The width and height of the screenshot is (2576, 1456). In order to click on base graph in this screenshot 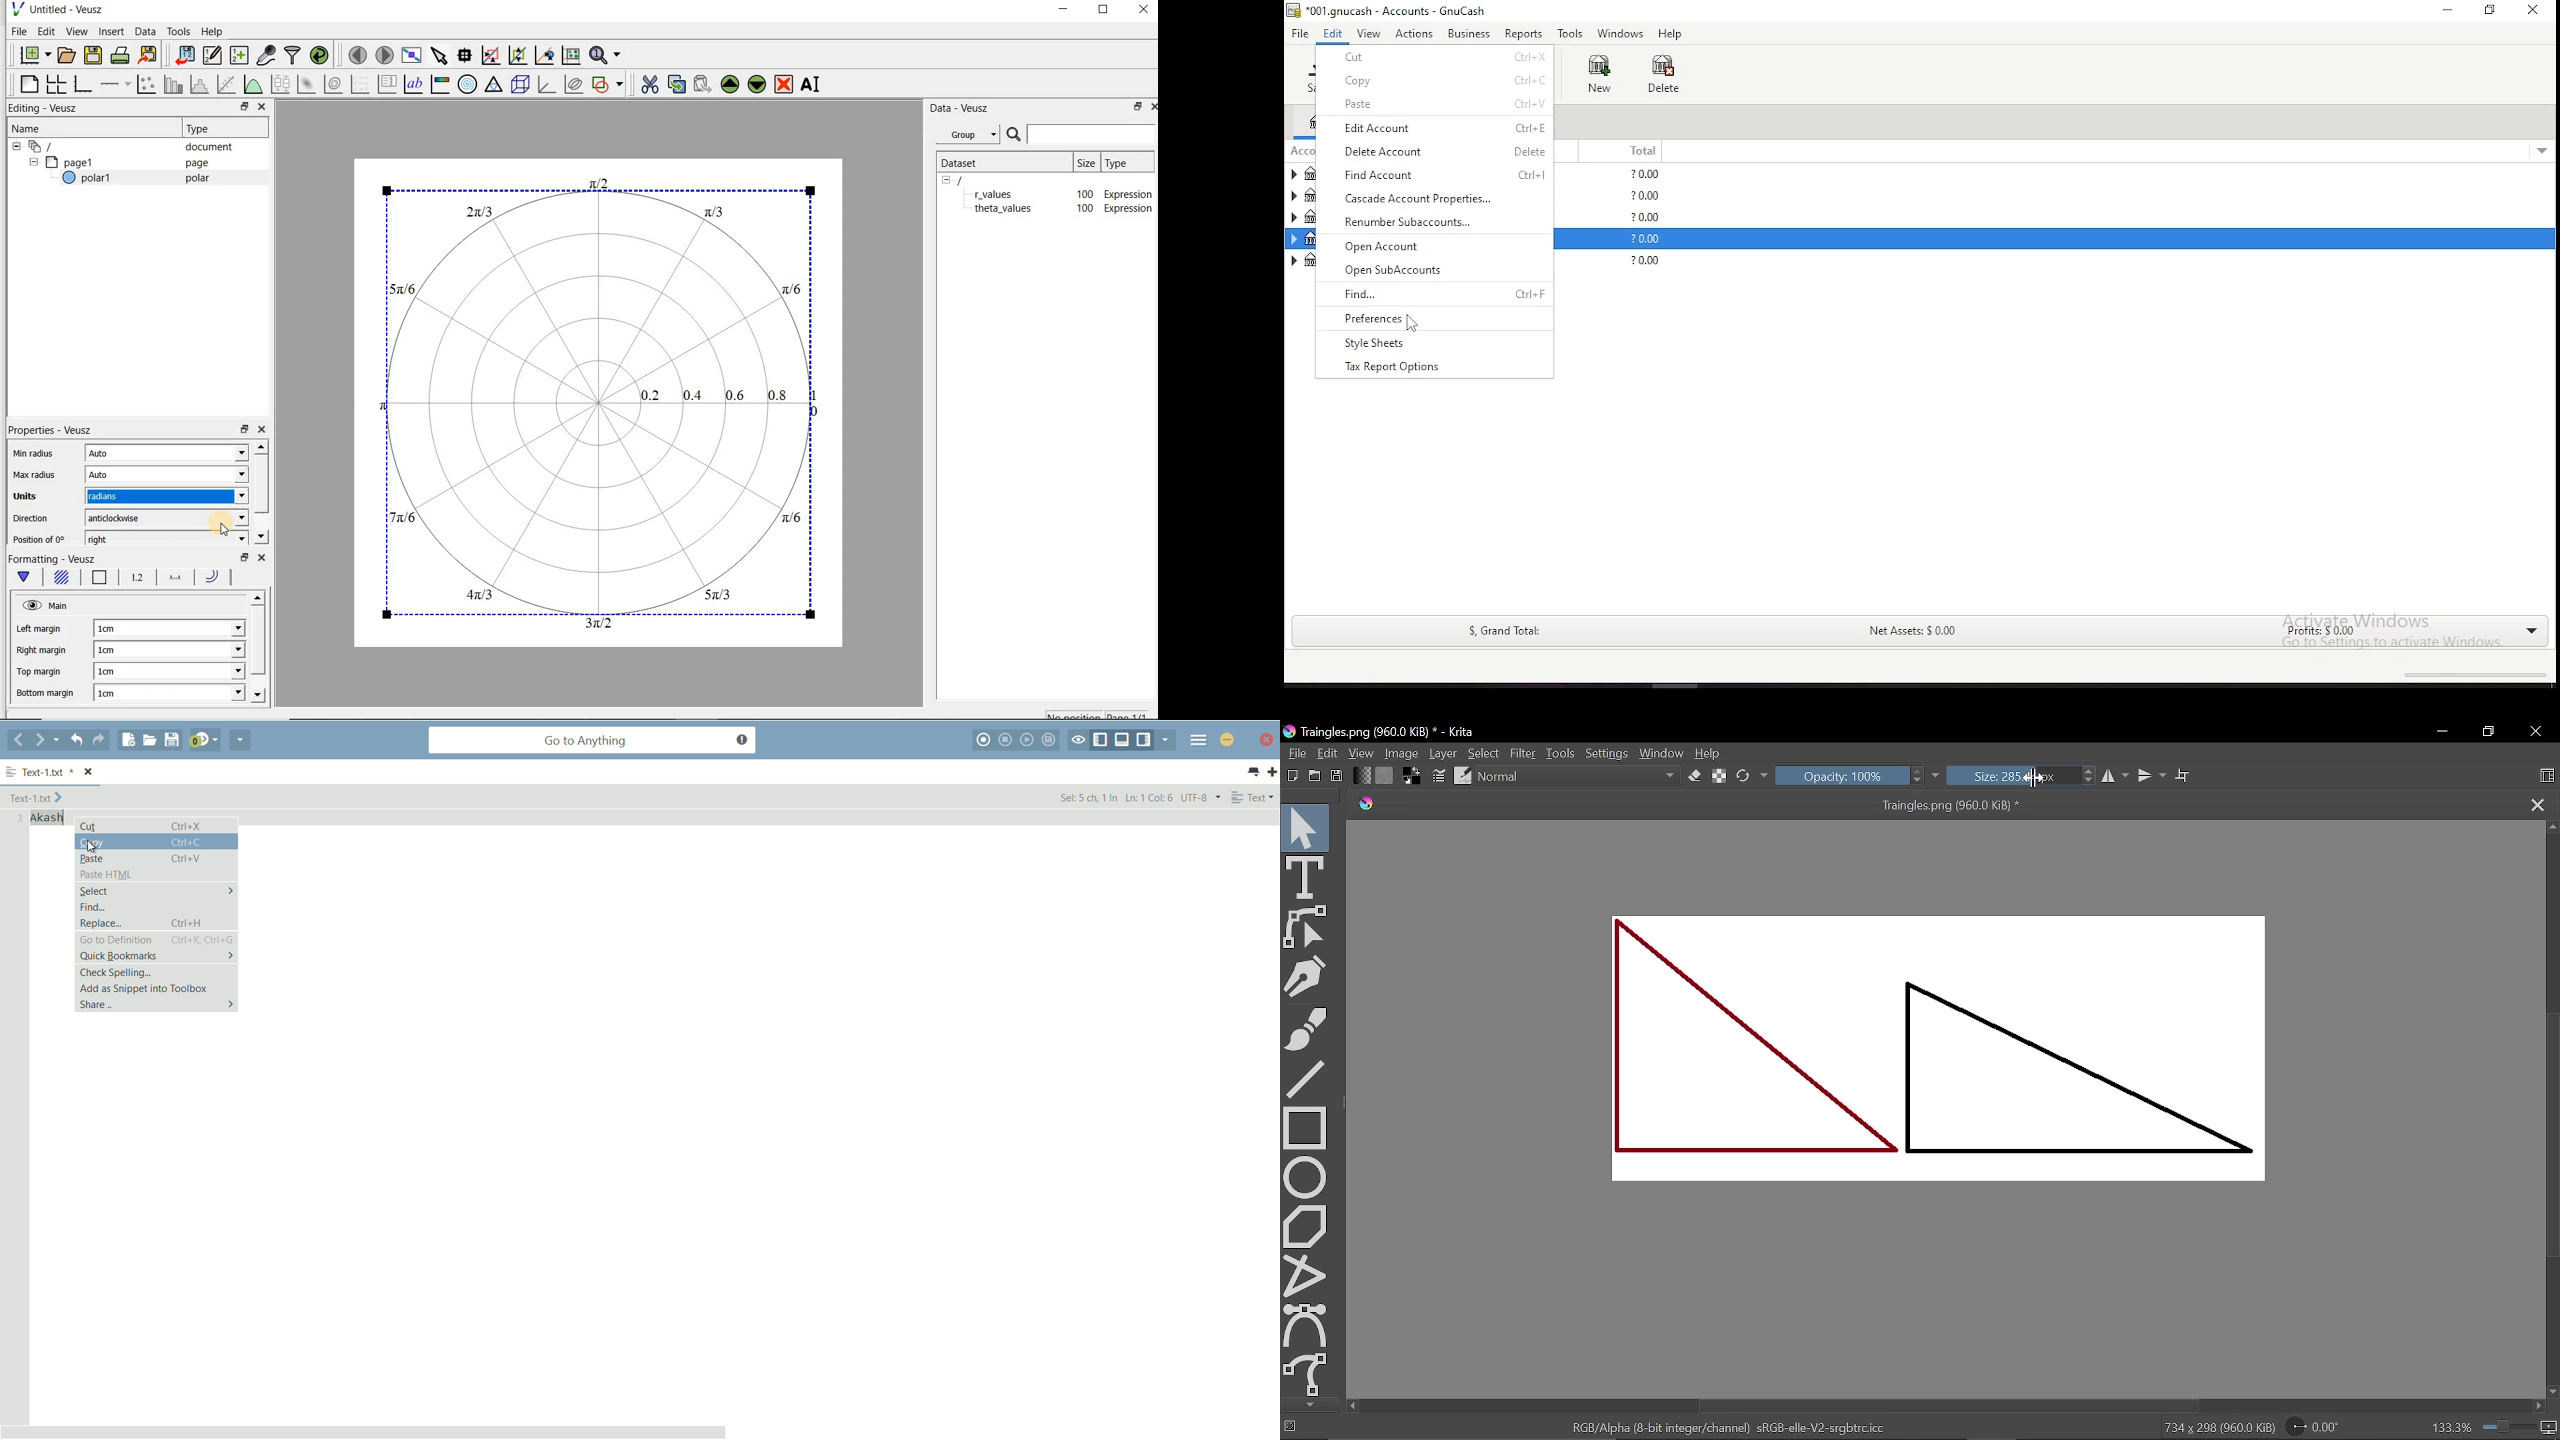, I will do `click(82, 85)`.